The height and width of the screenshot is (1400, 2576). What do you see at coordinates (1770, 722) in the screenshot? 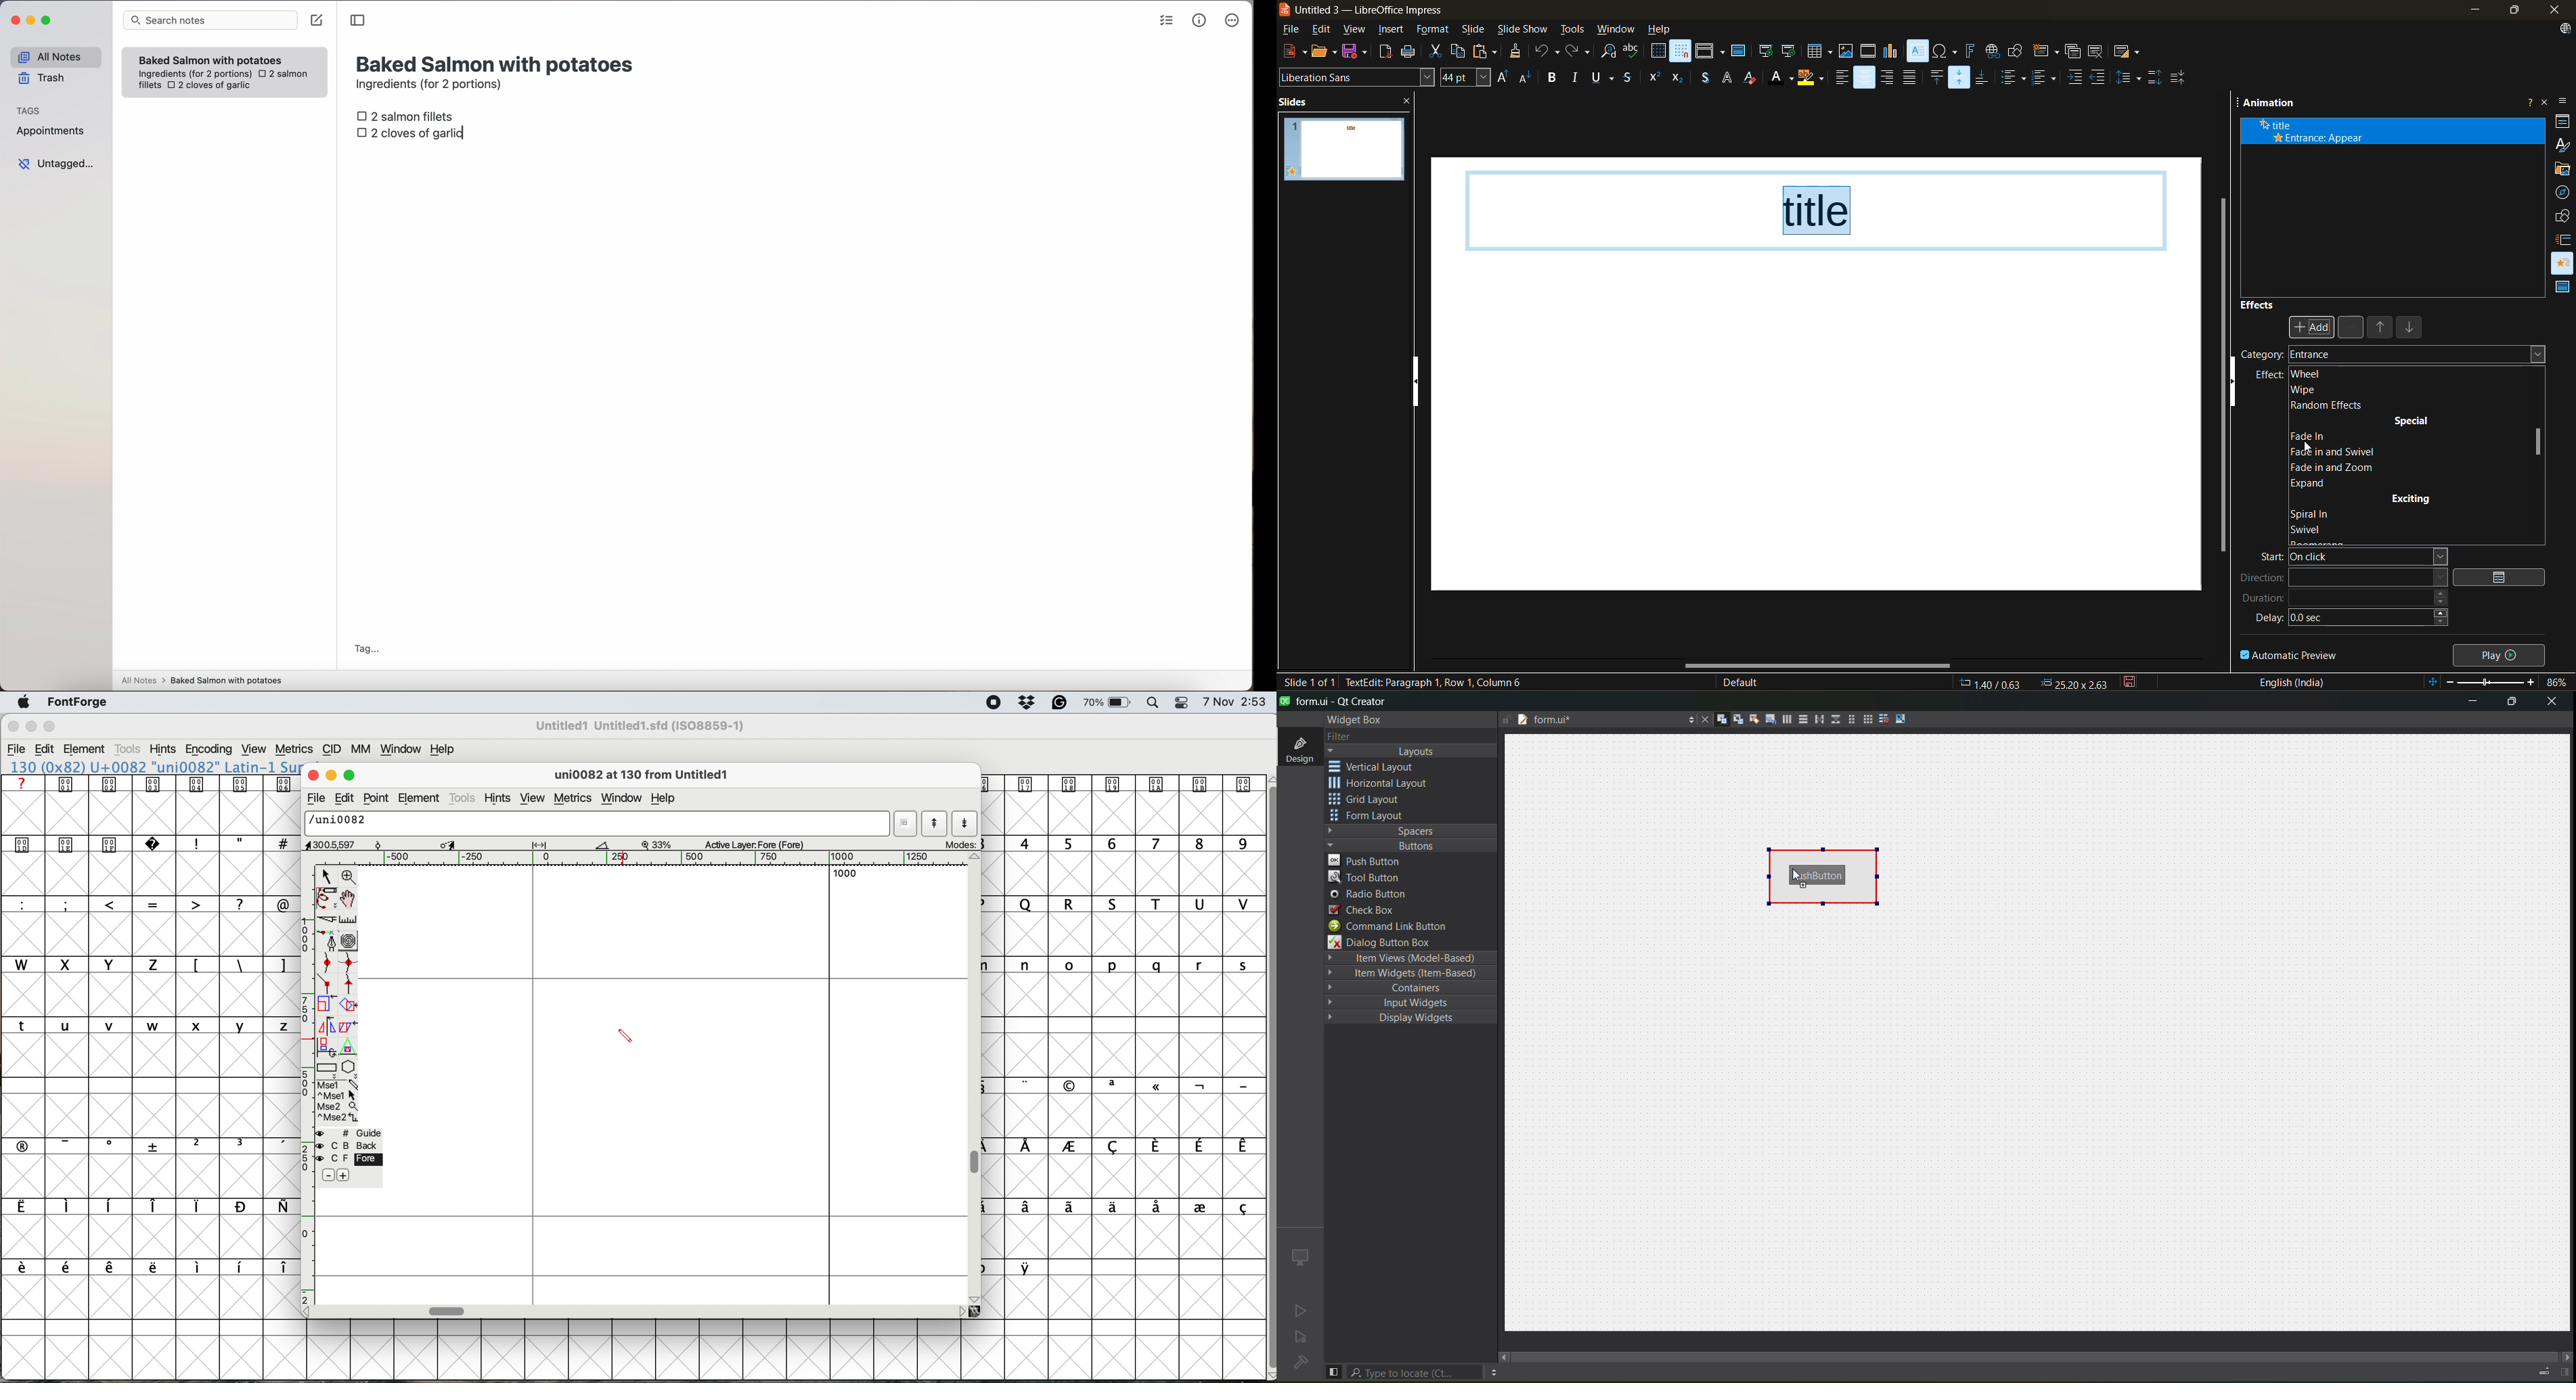
I see `edit tab` at bounding box center [1770, 722].